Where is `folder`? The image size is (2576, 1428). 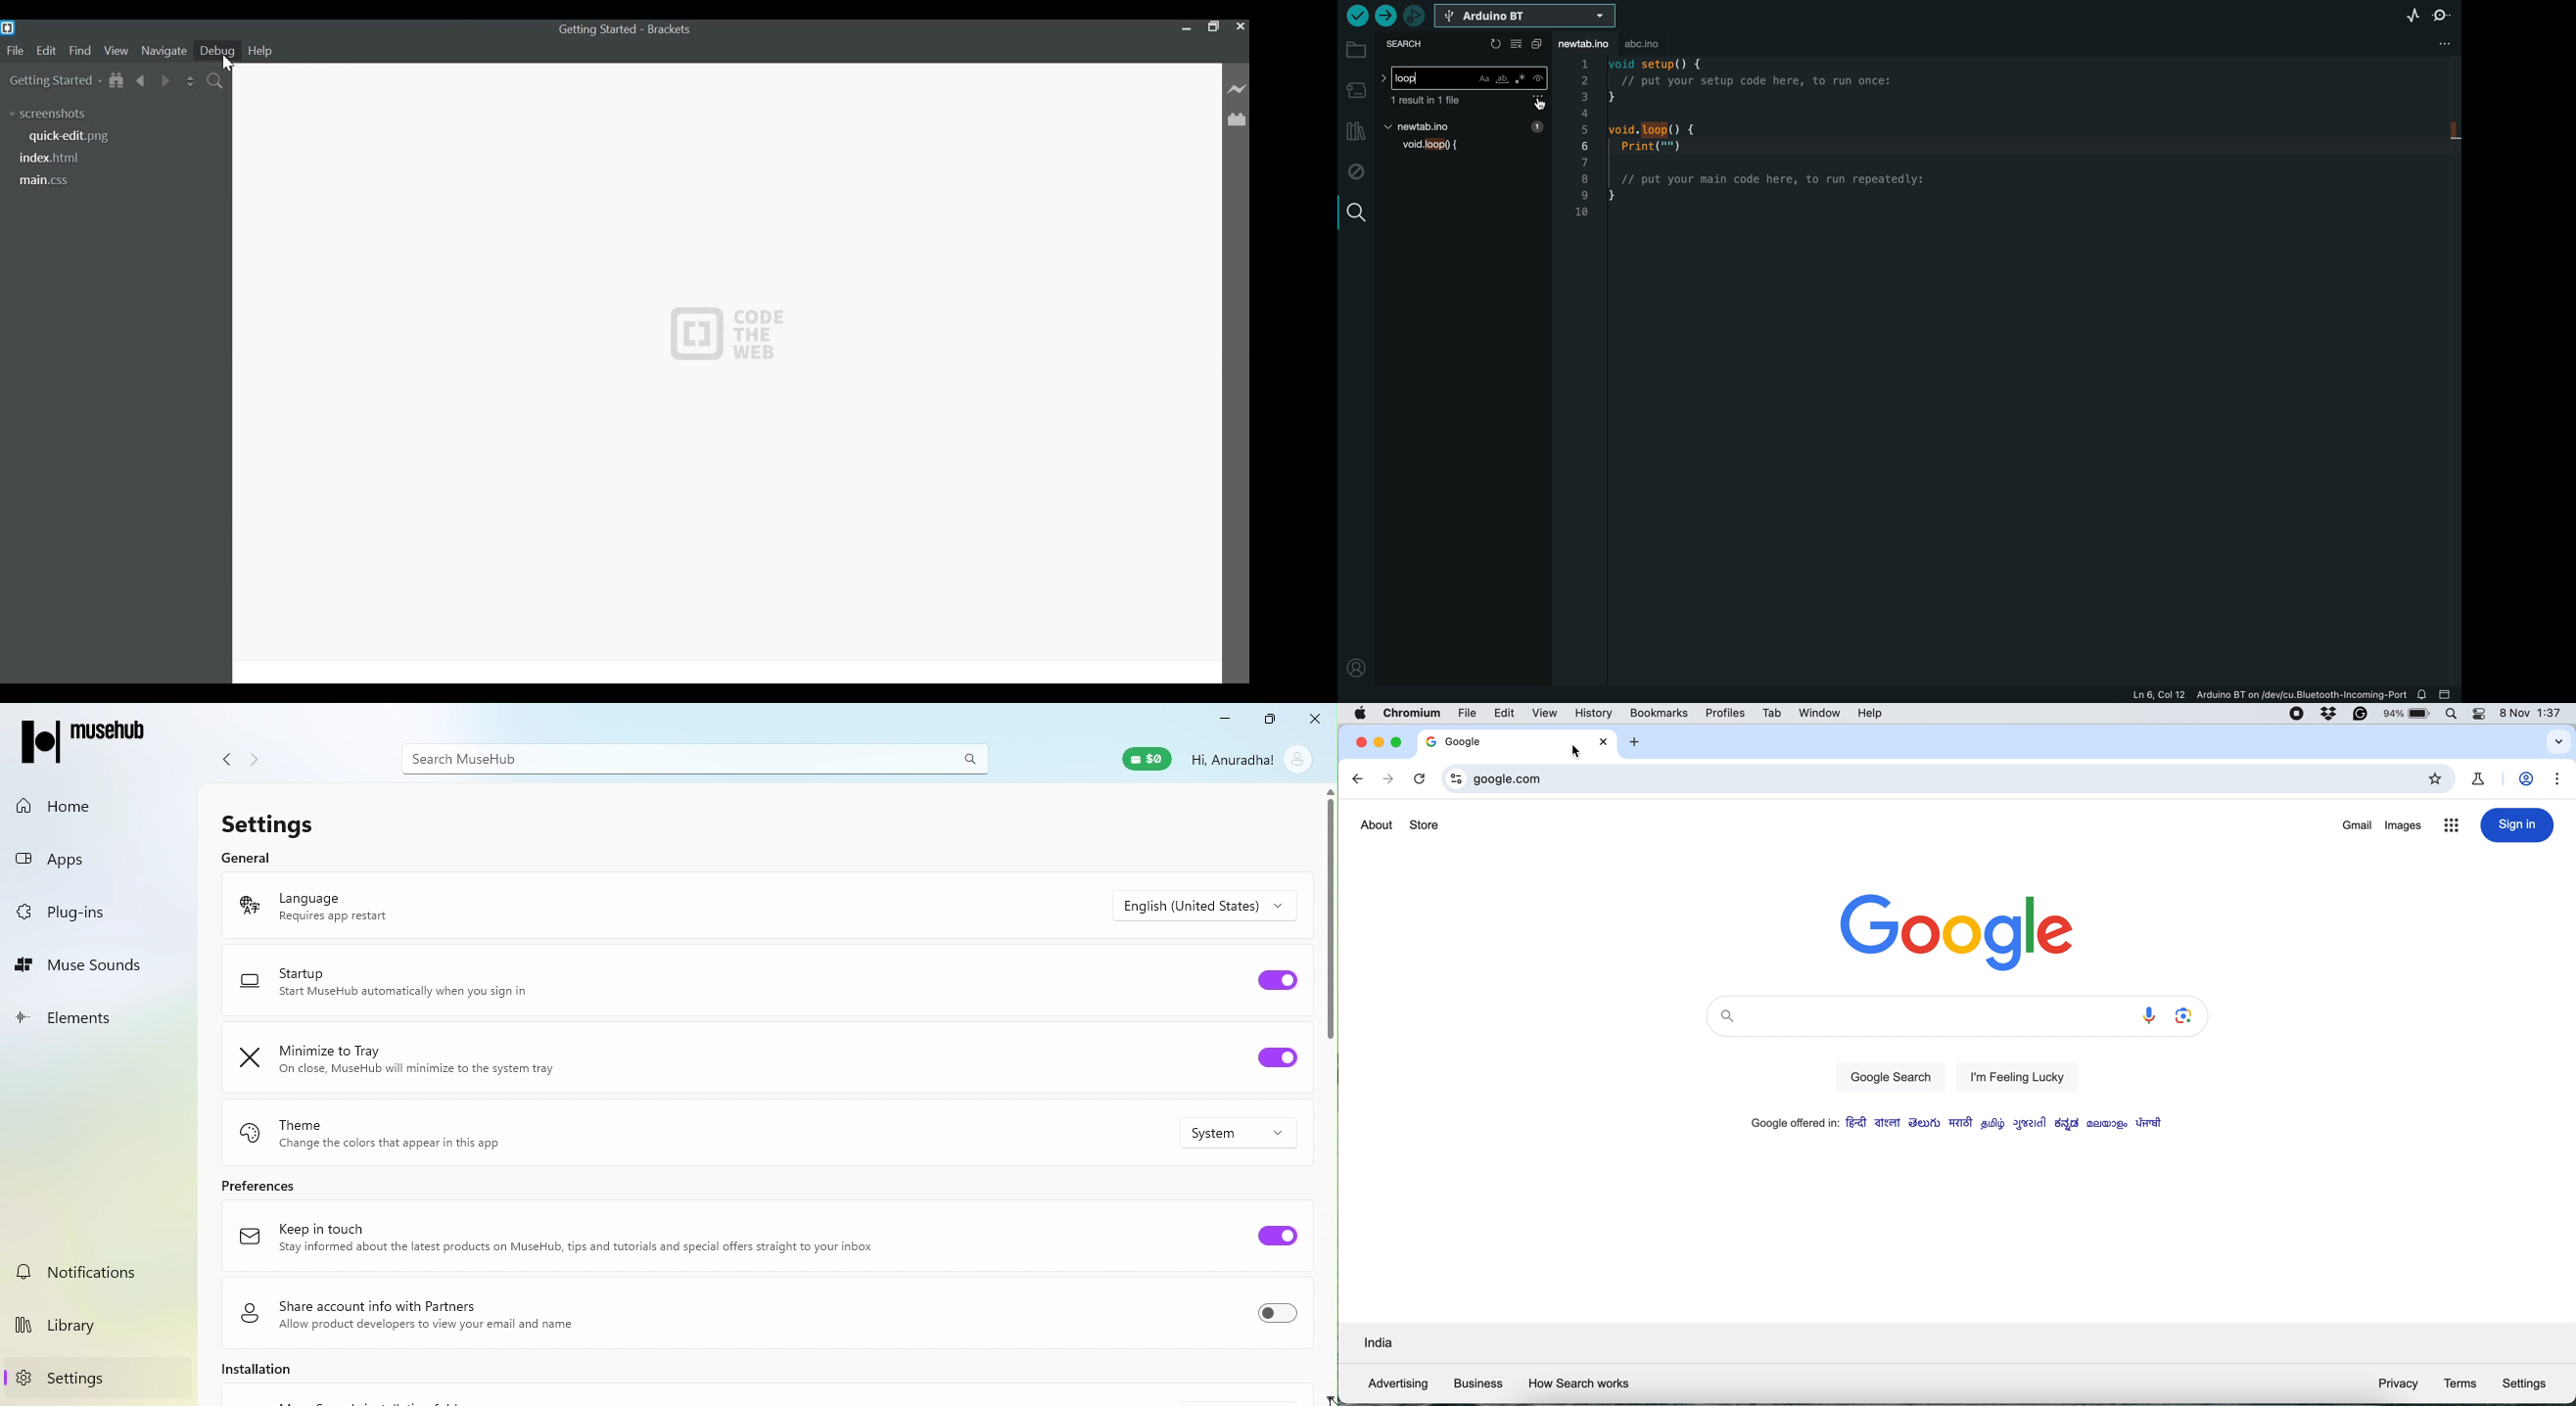 folder is located at coordinates (1357, 50).